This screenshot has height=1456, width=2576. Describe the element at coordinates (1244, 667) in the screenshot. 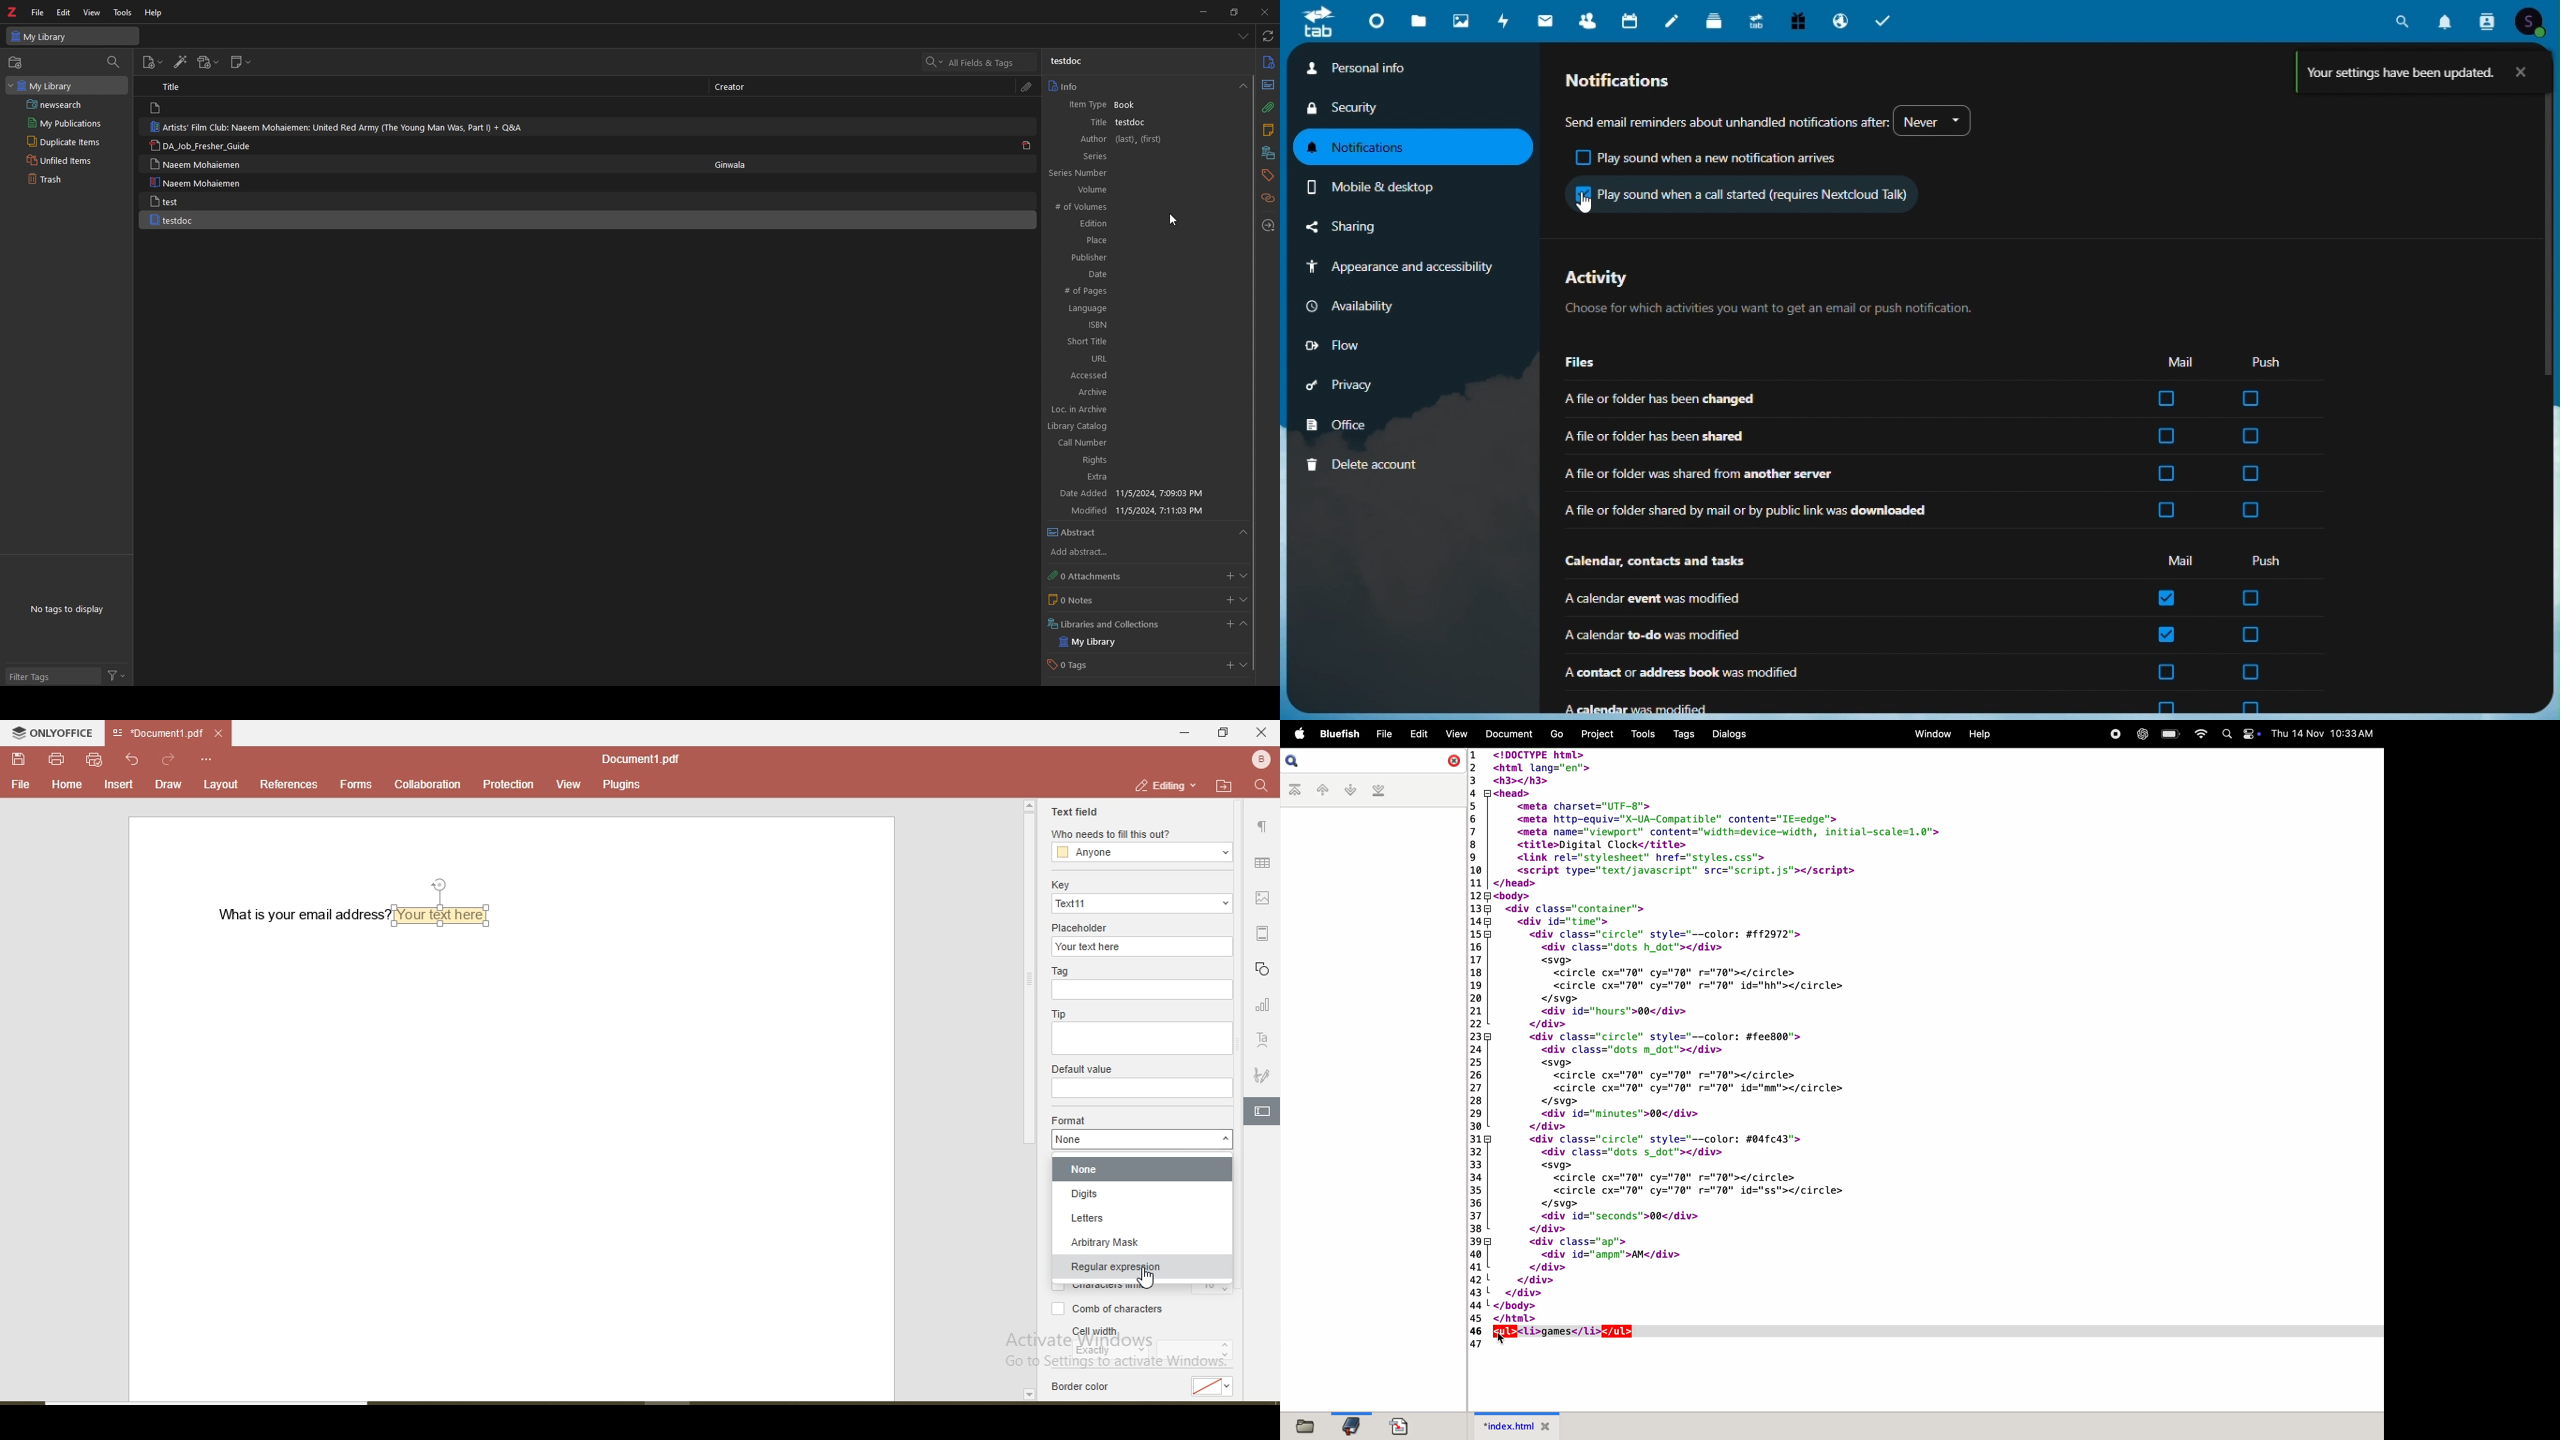

I see `show` at that location.